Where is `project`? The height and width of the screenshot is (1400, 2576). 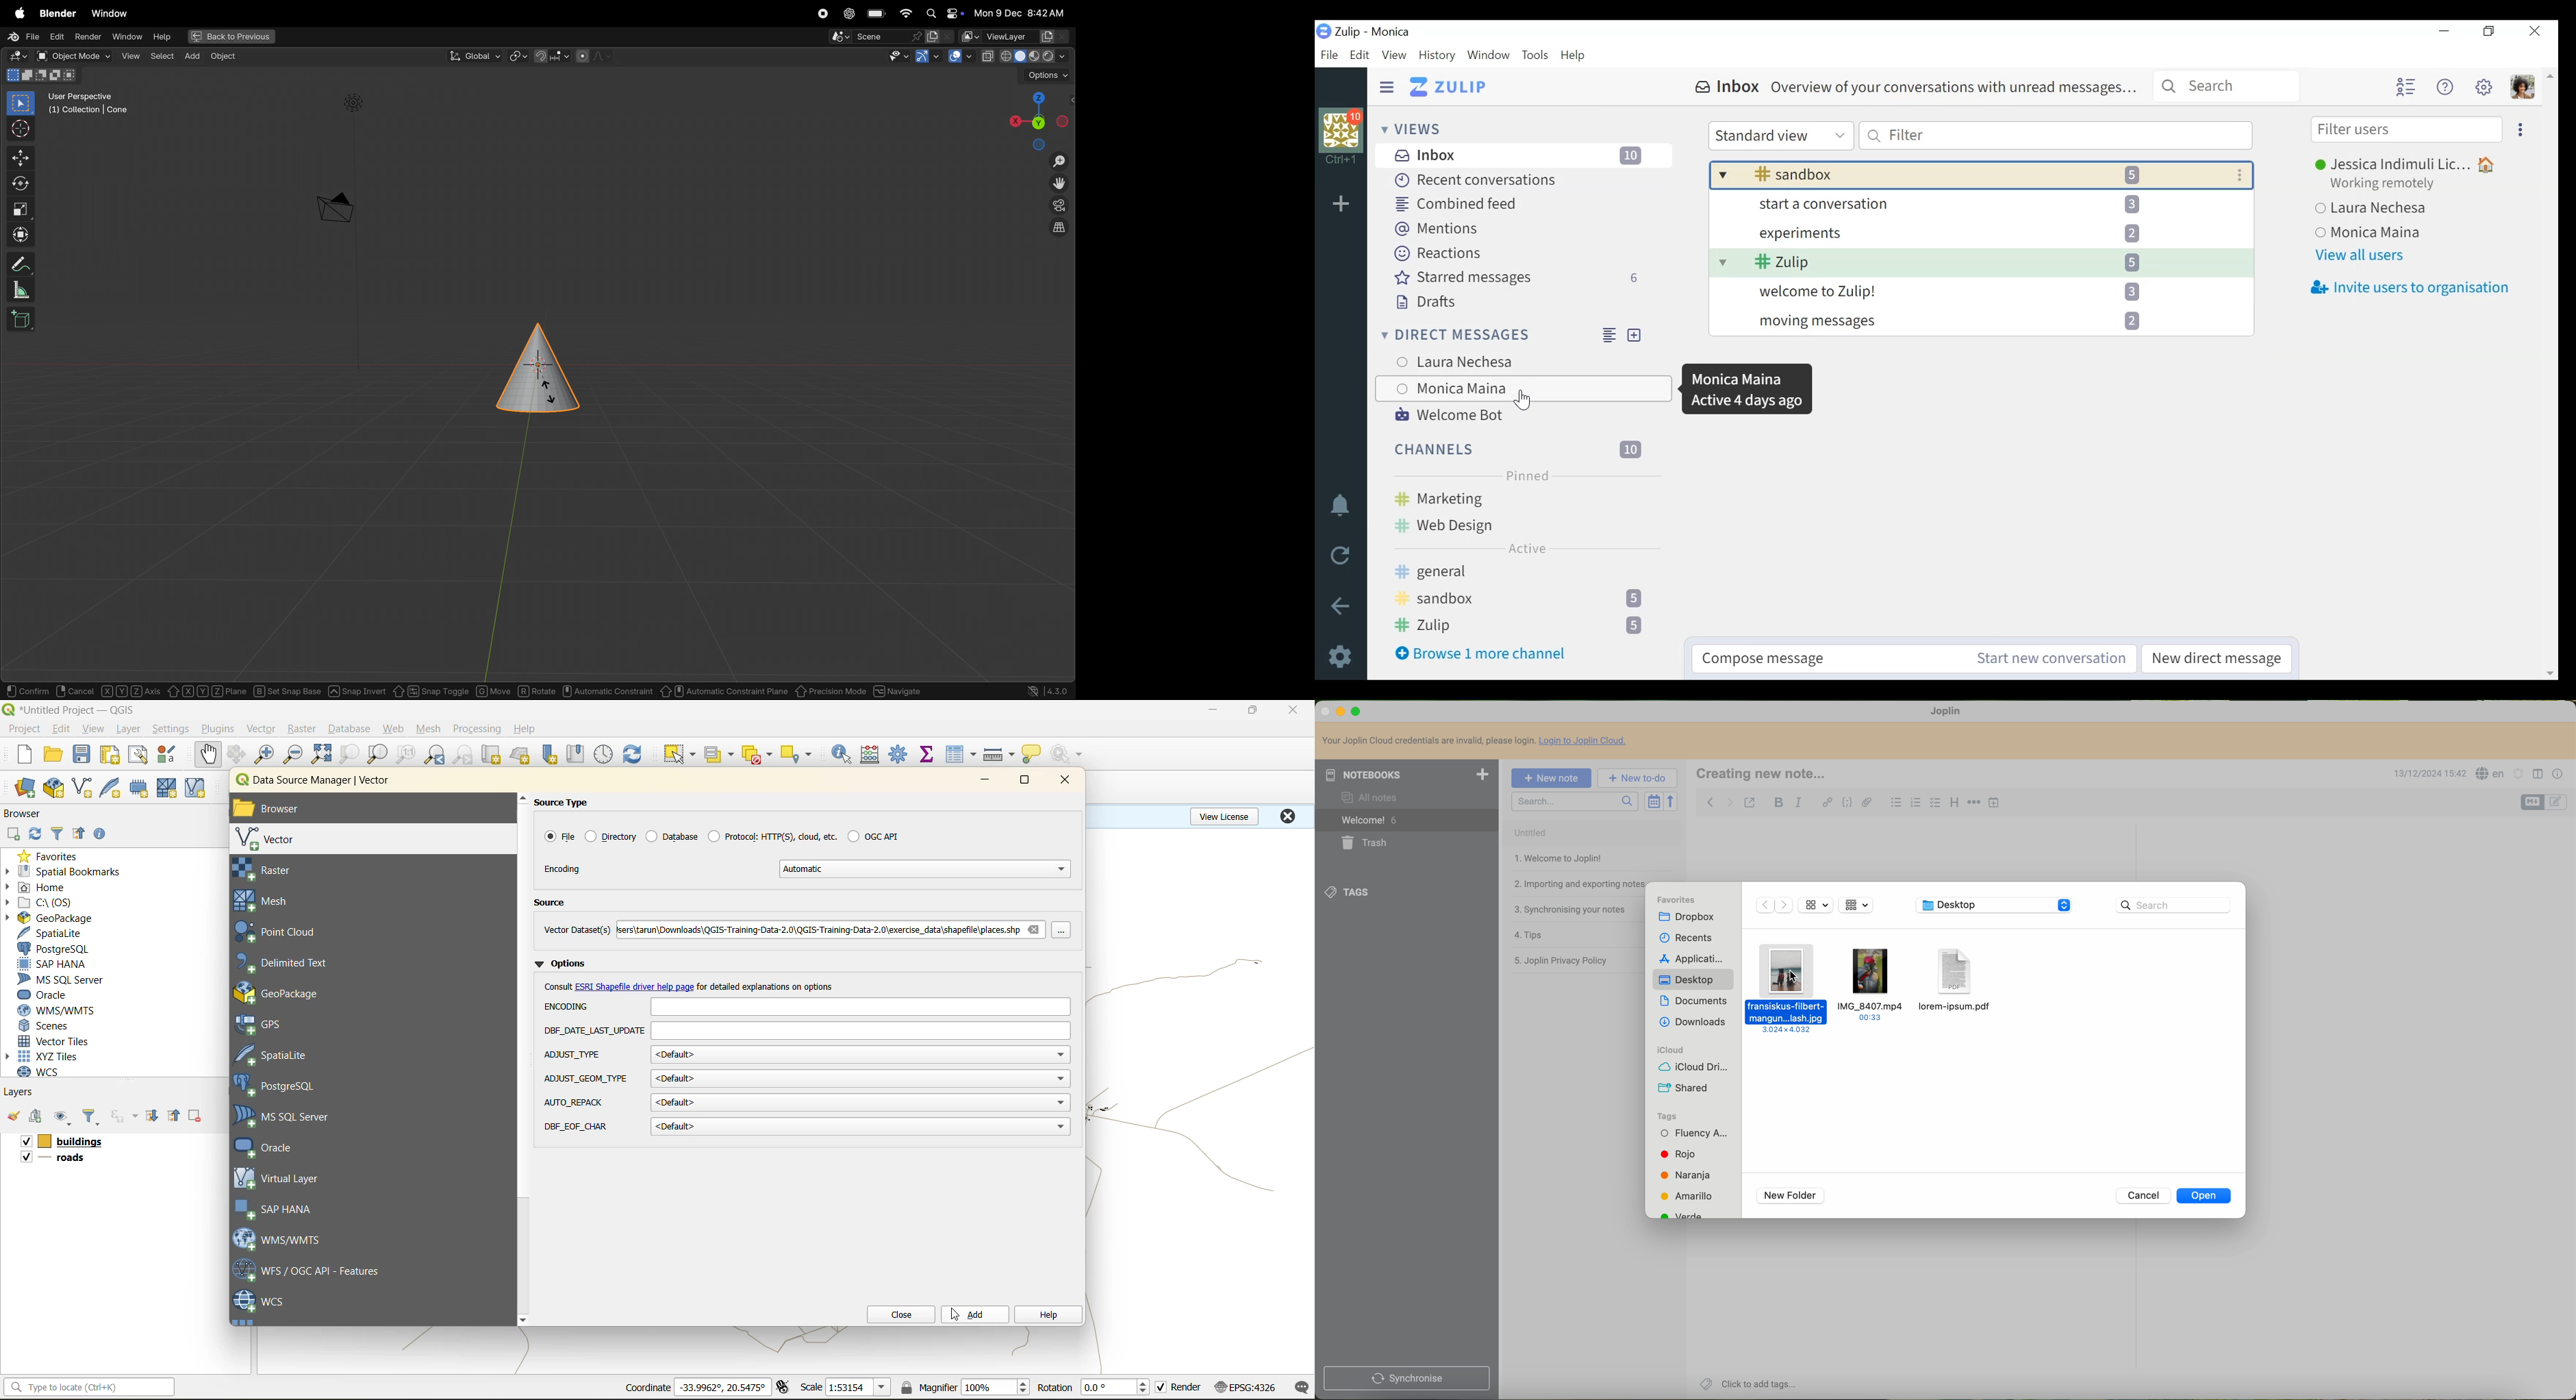
project is located at coordinates (24, 729).